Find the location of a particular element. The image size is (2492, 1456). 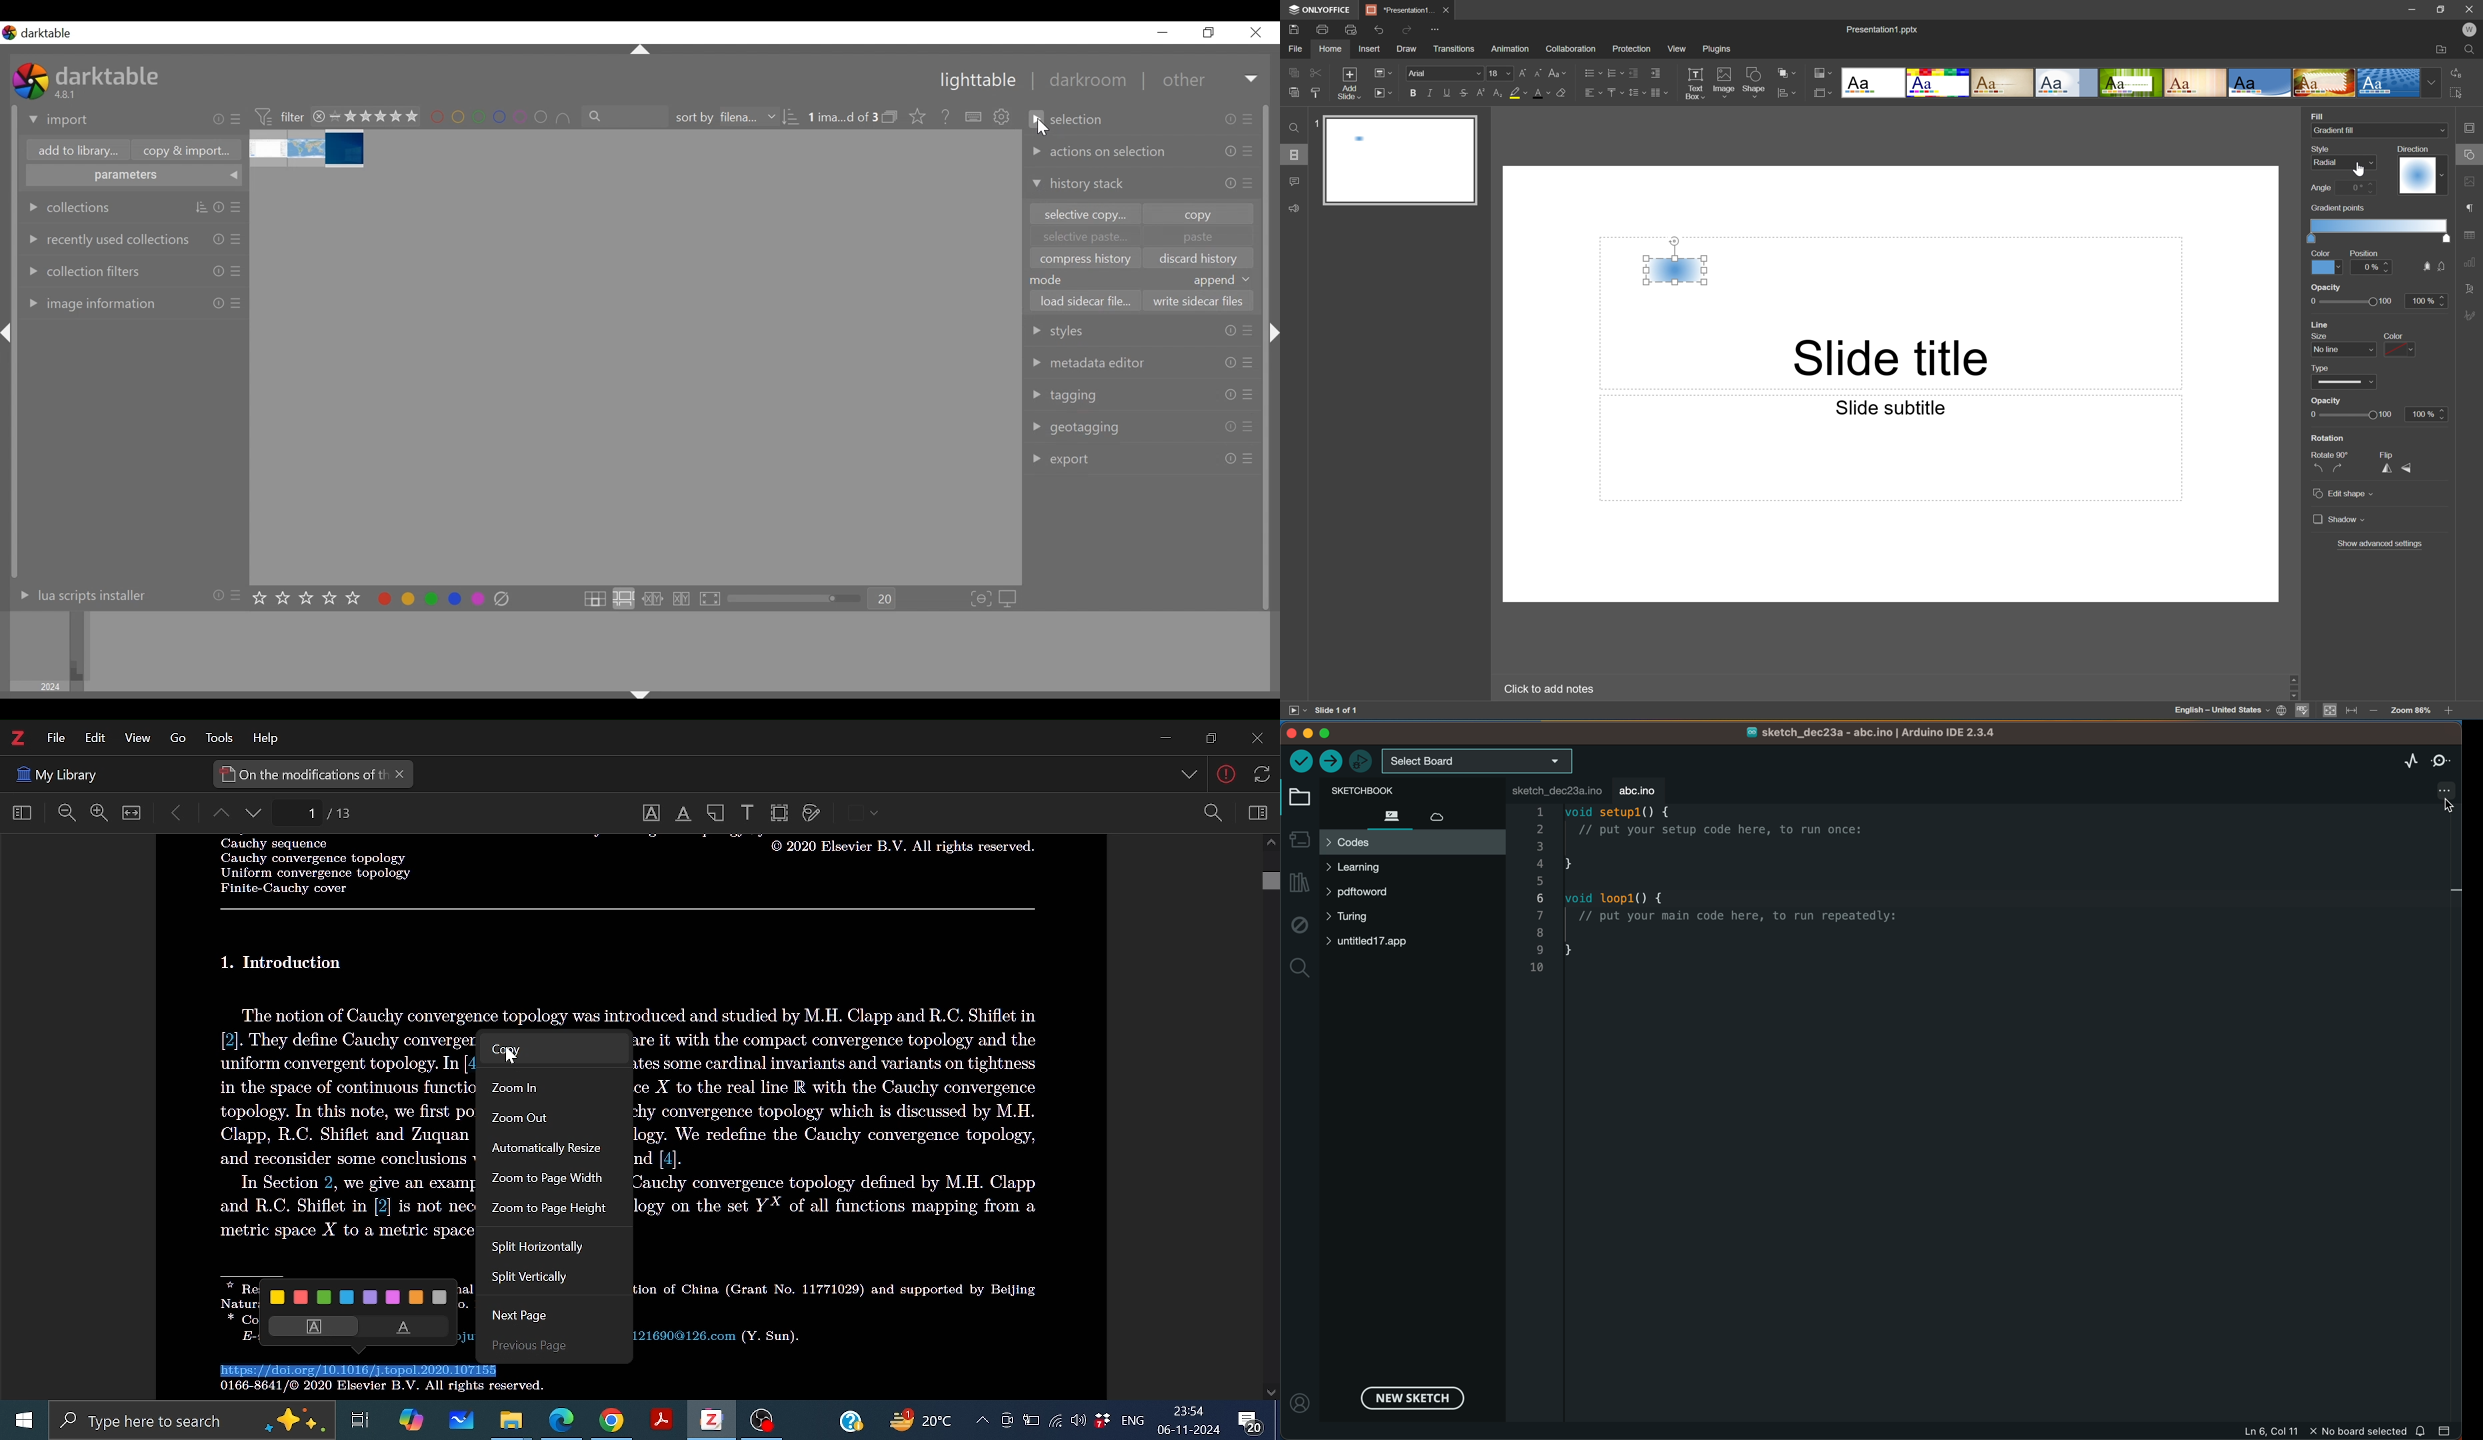

Slide 1 of 1 is located at coordinates (1337, 710).